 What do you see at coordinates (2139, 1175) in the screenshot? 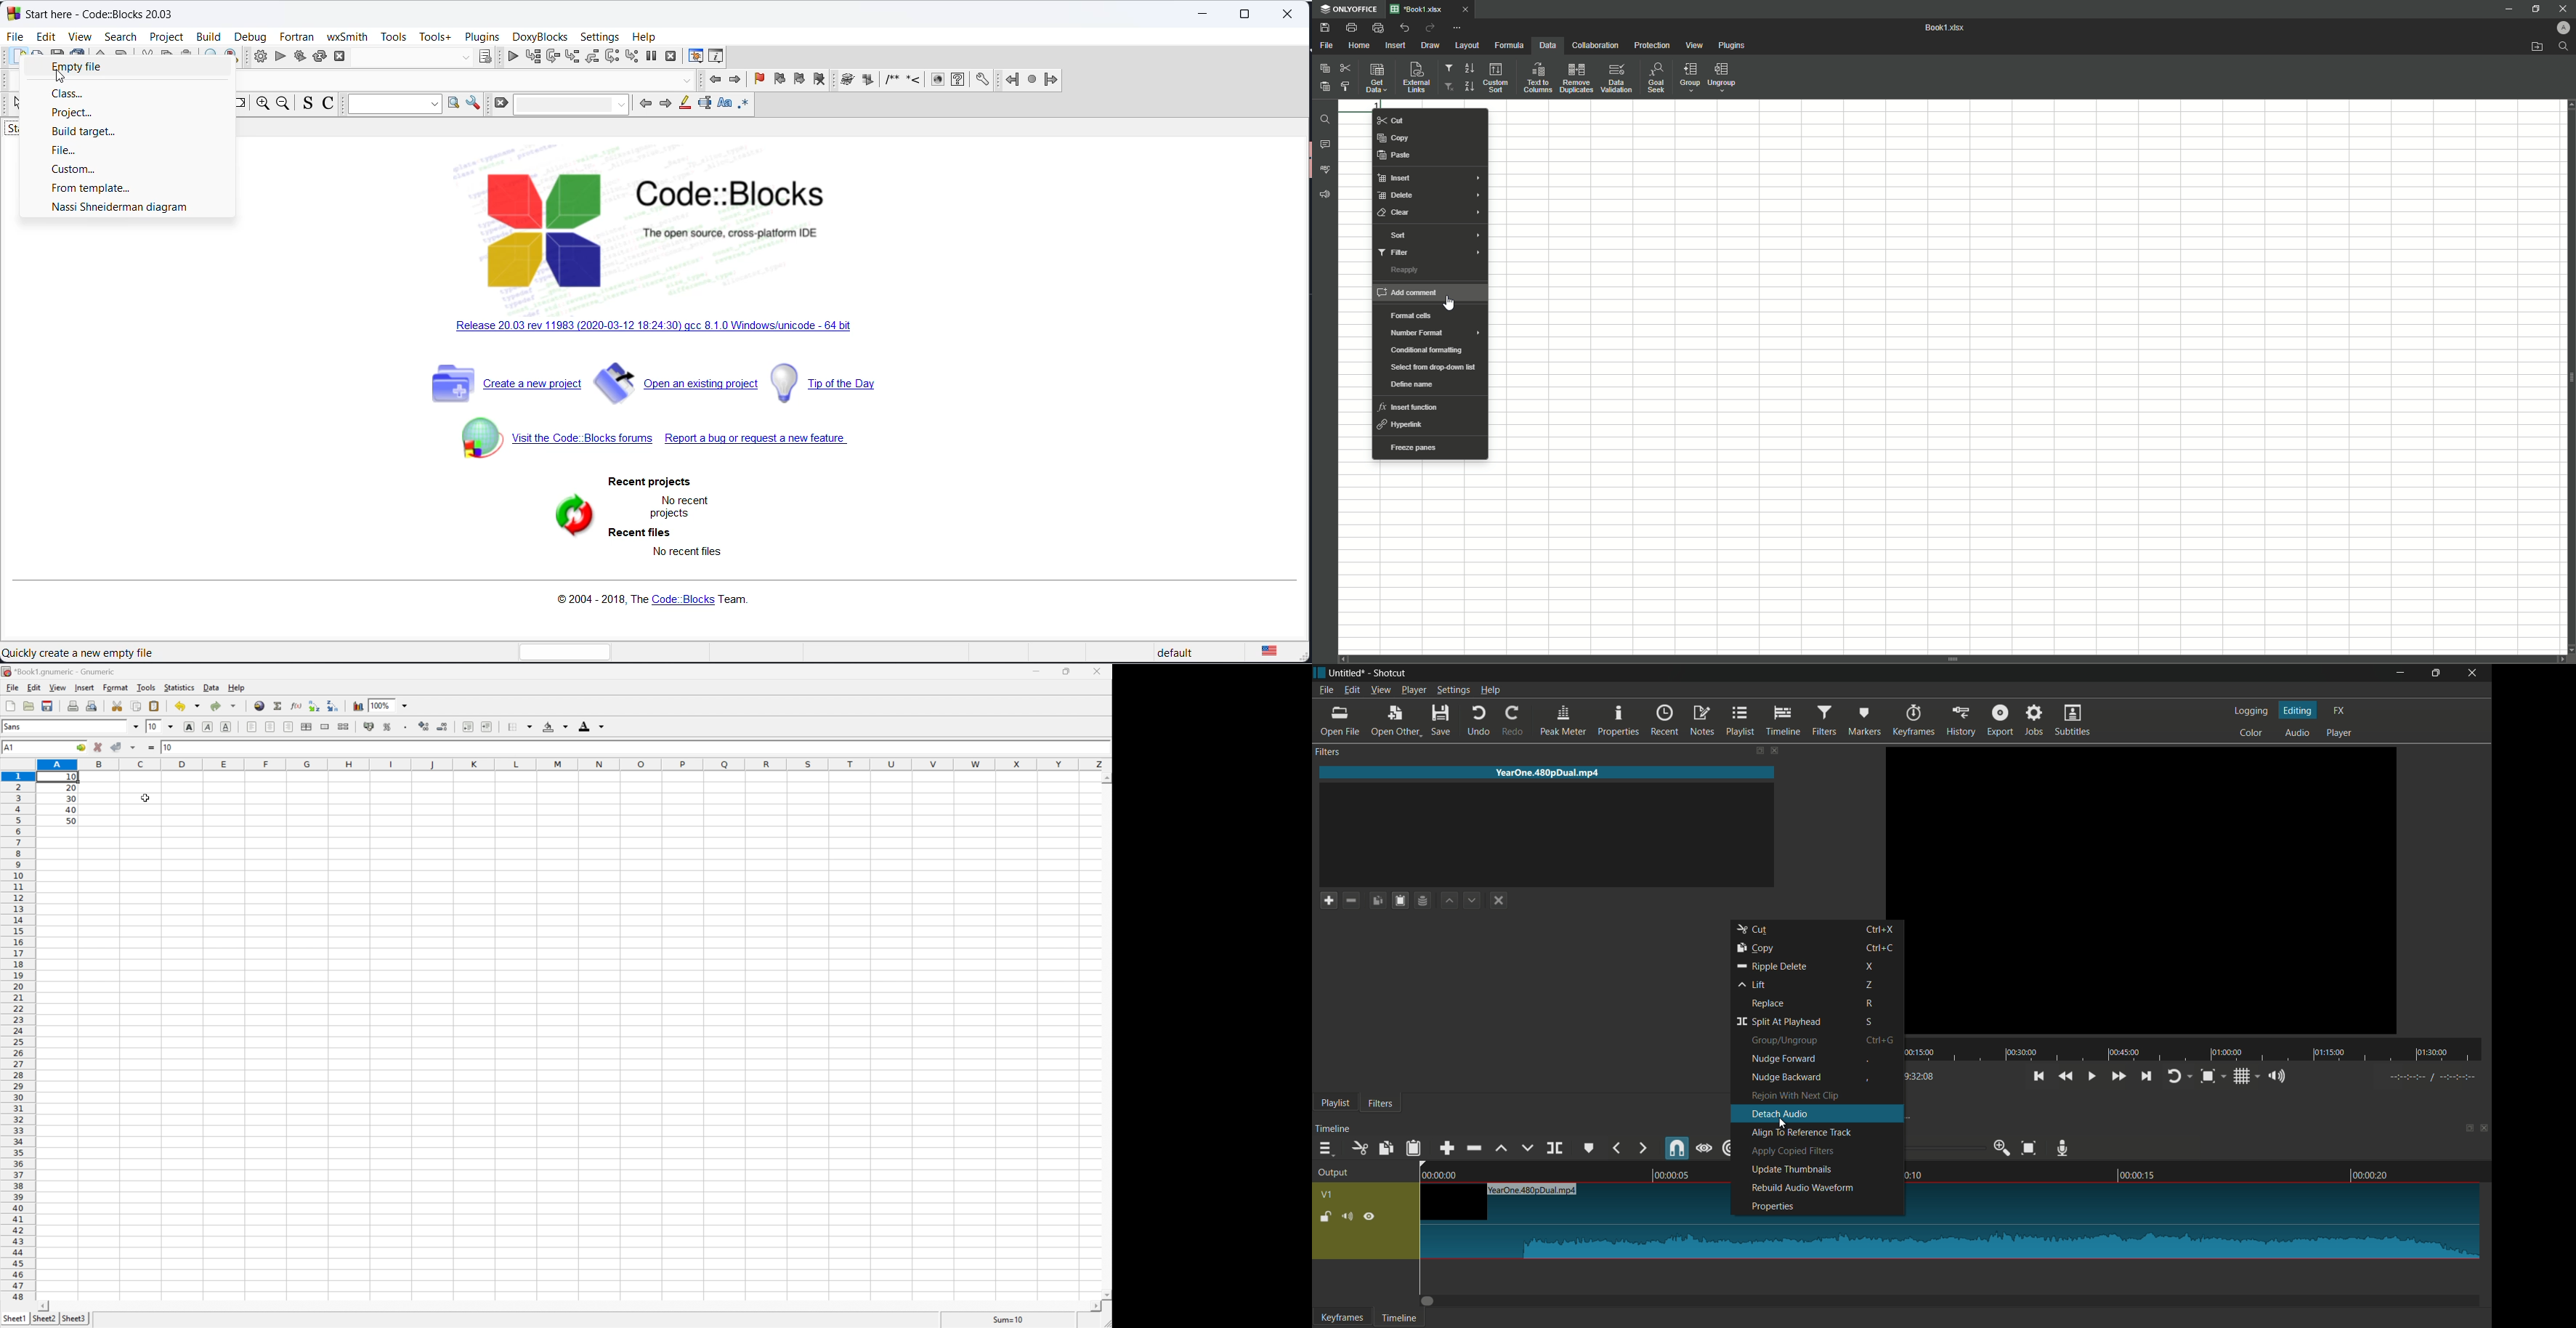
I see `00:00:15` at bounding box center [2139, 1175].